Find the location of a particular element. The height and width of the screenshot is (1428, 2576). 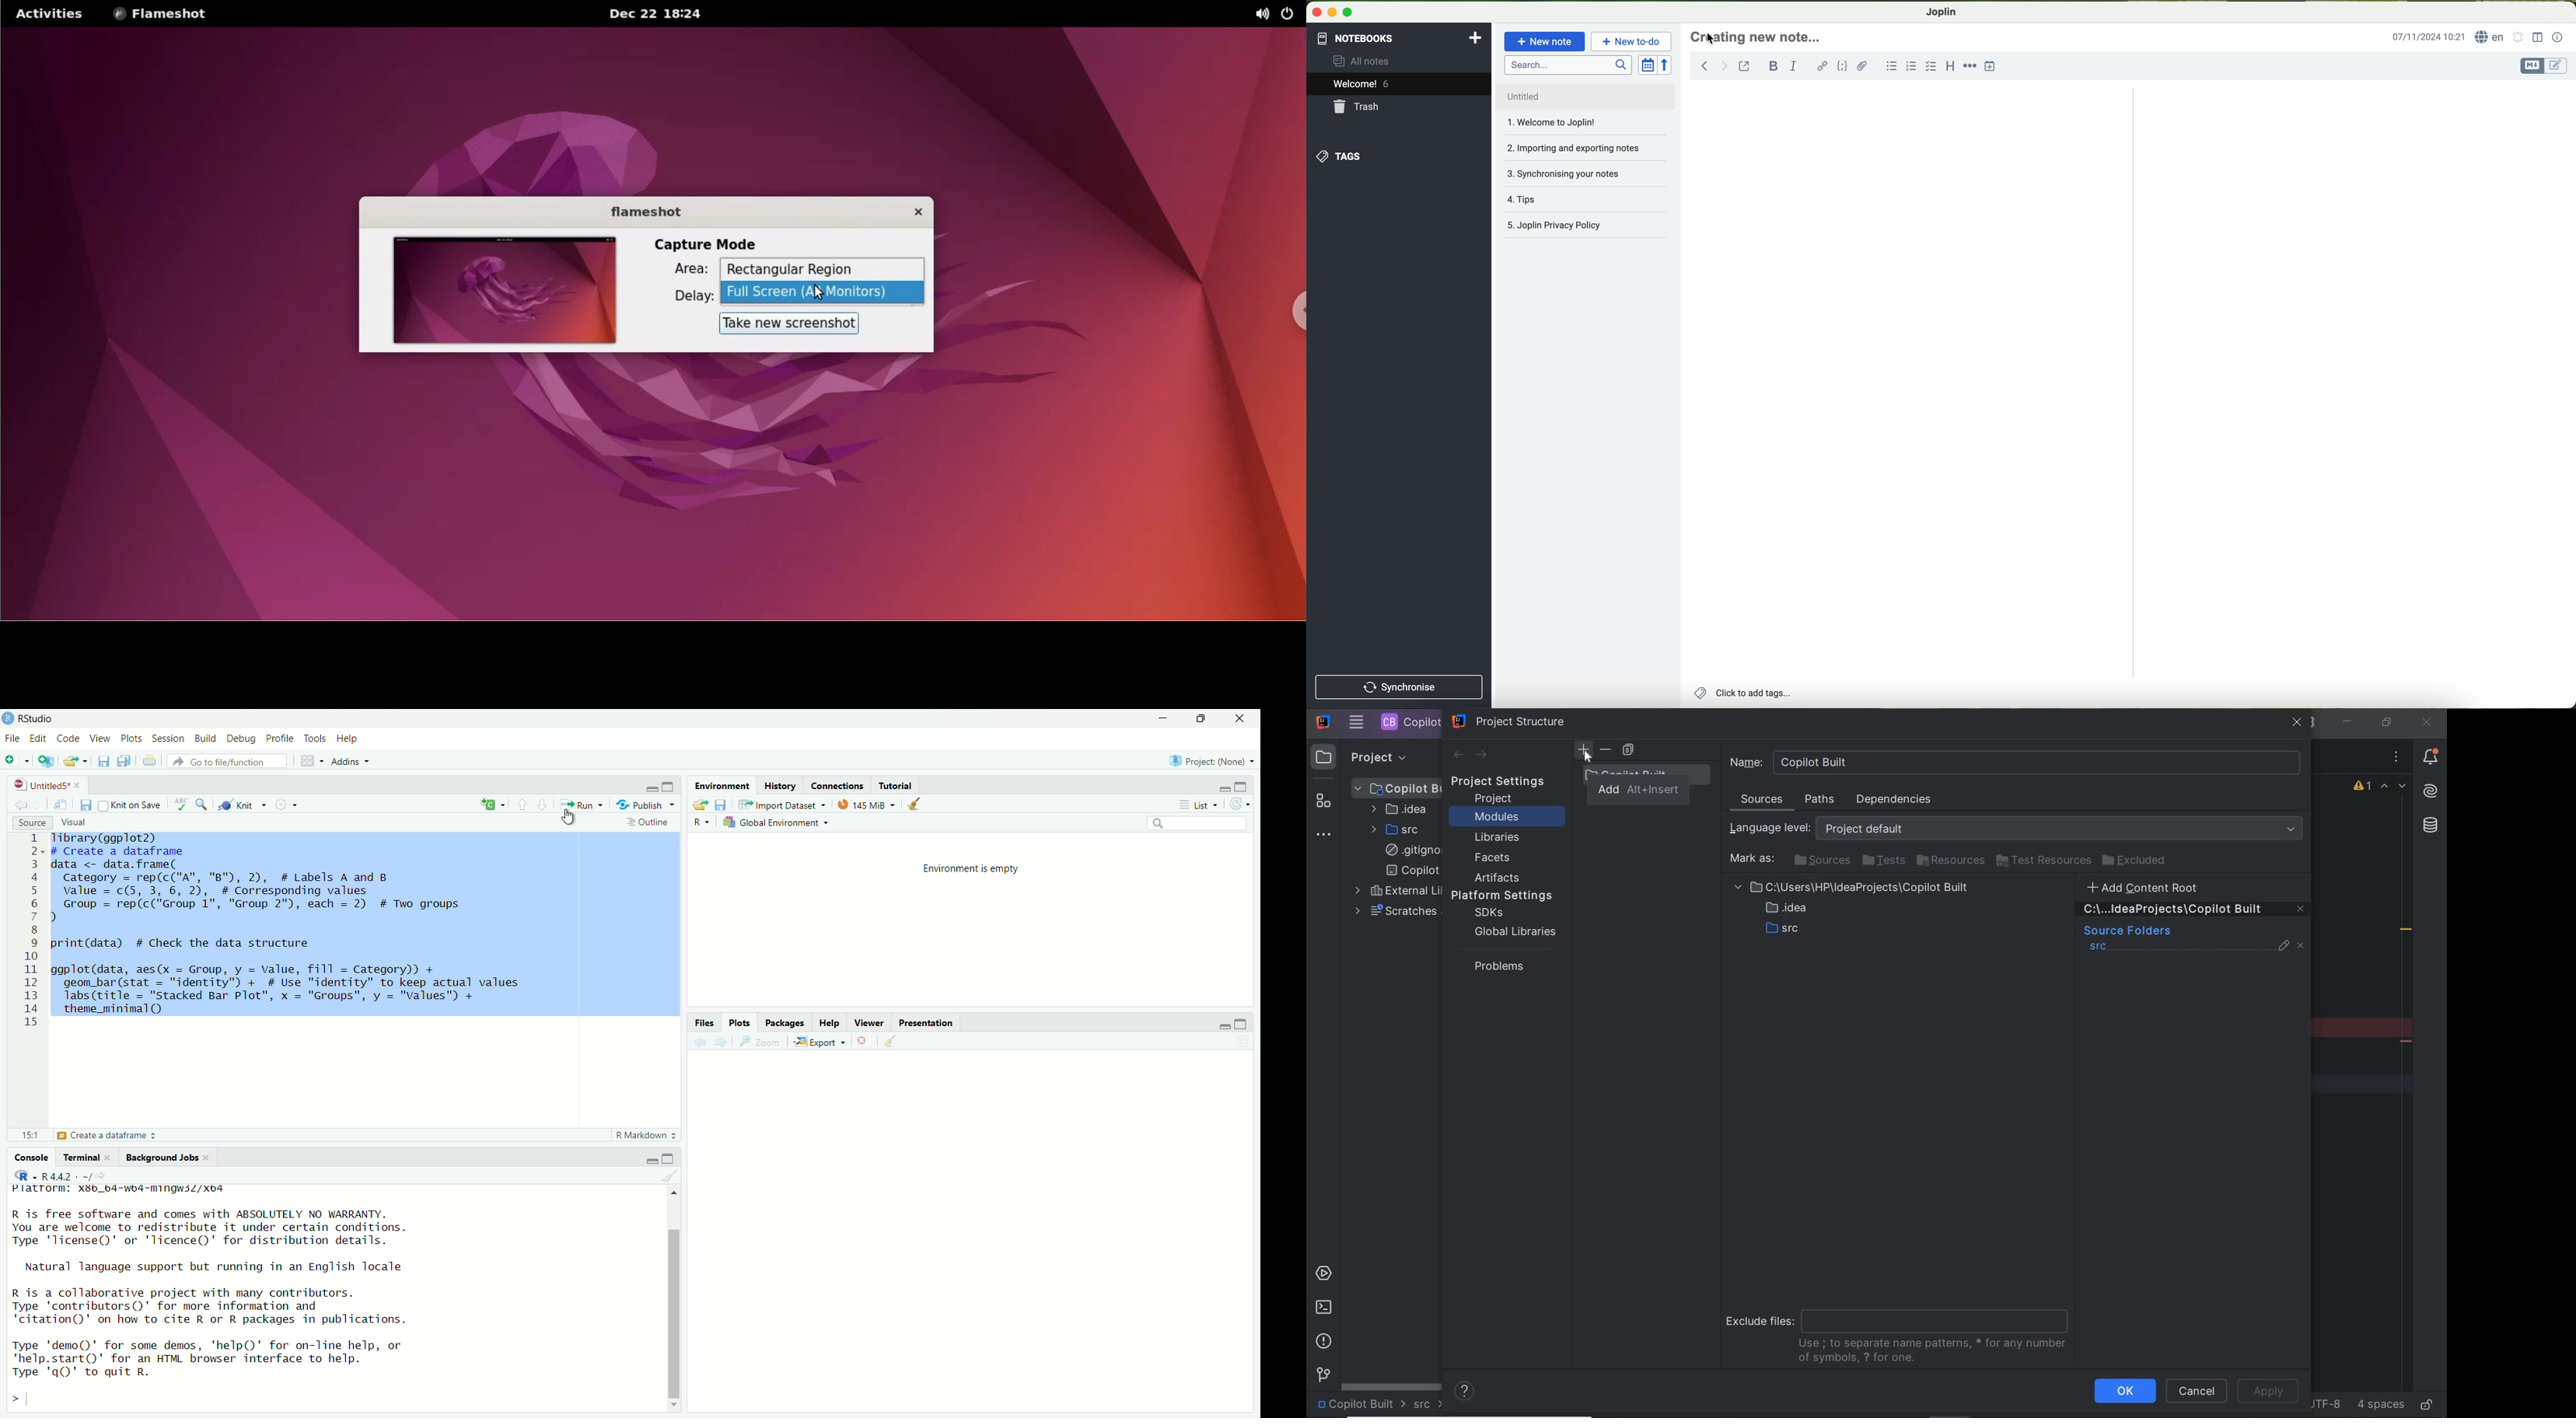

checkbox is located at coordinates (1932, 67).